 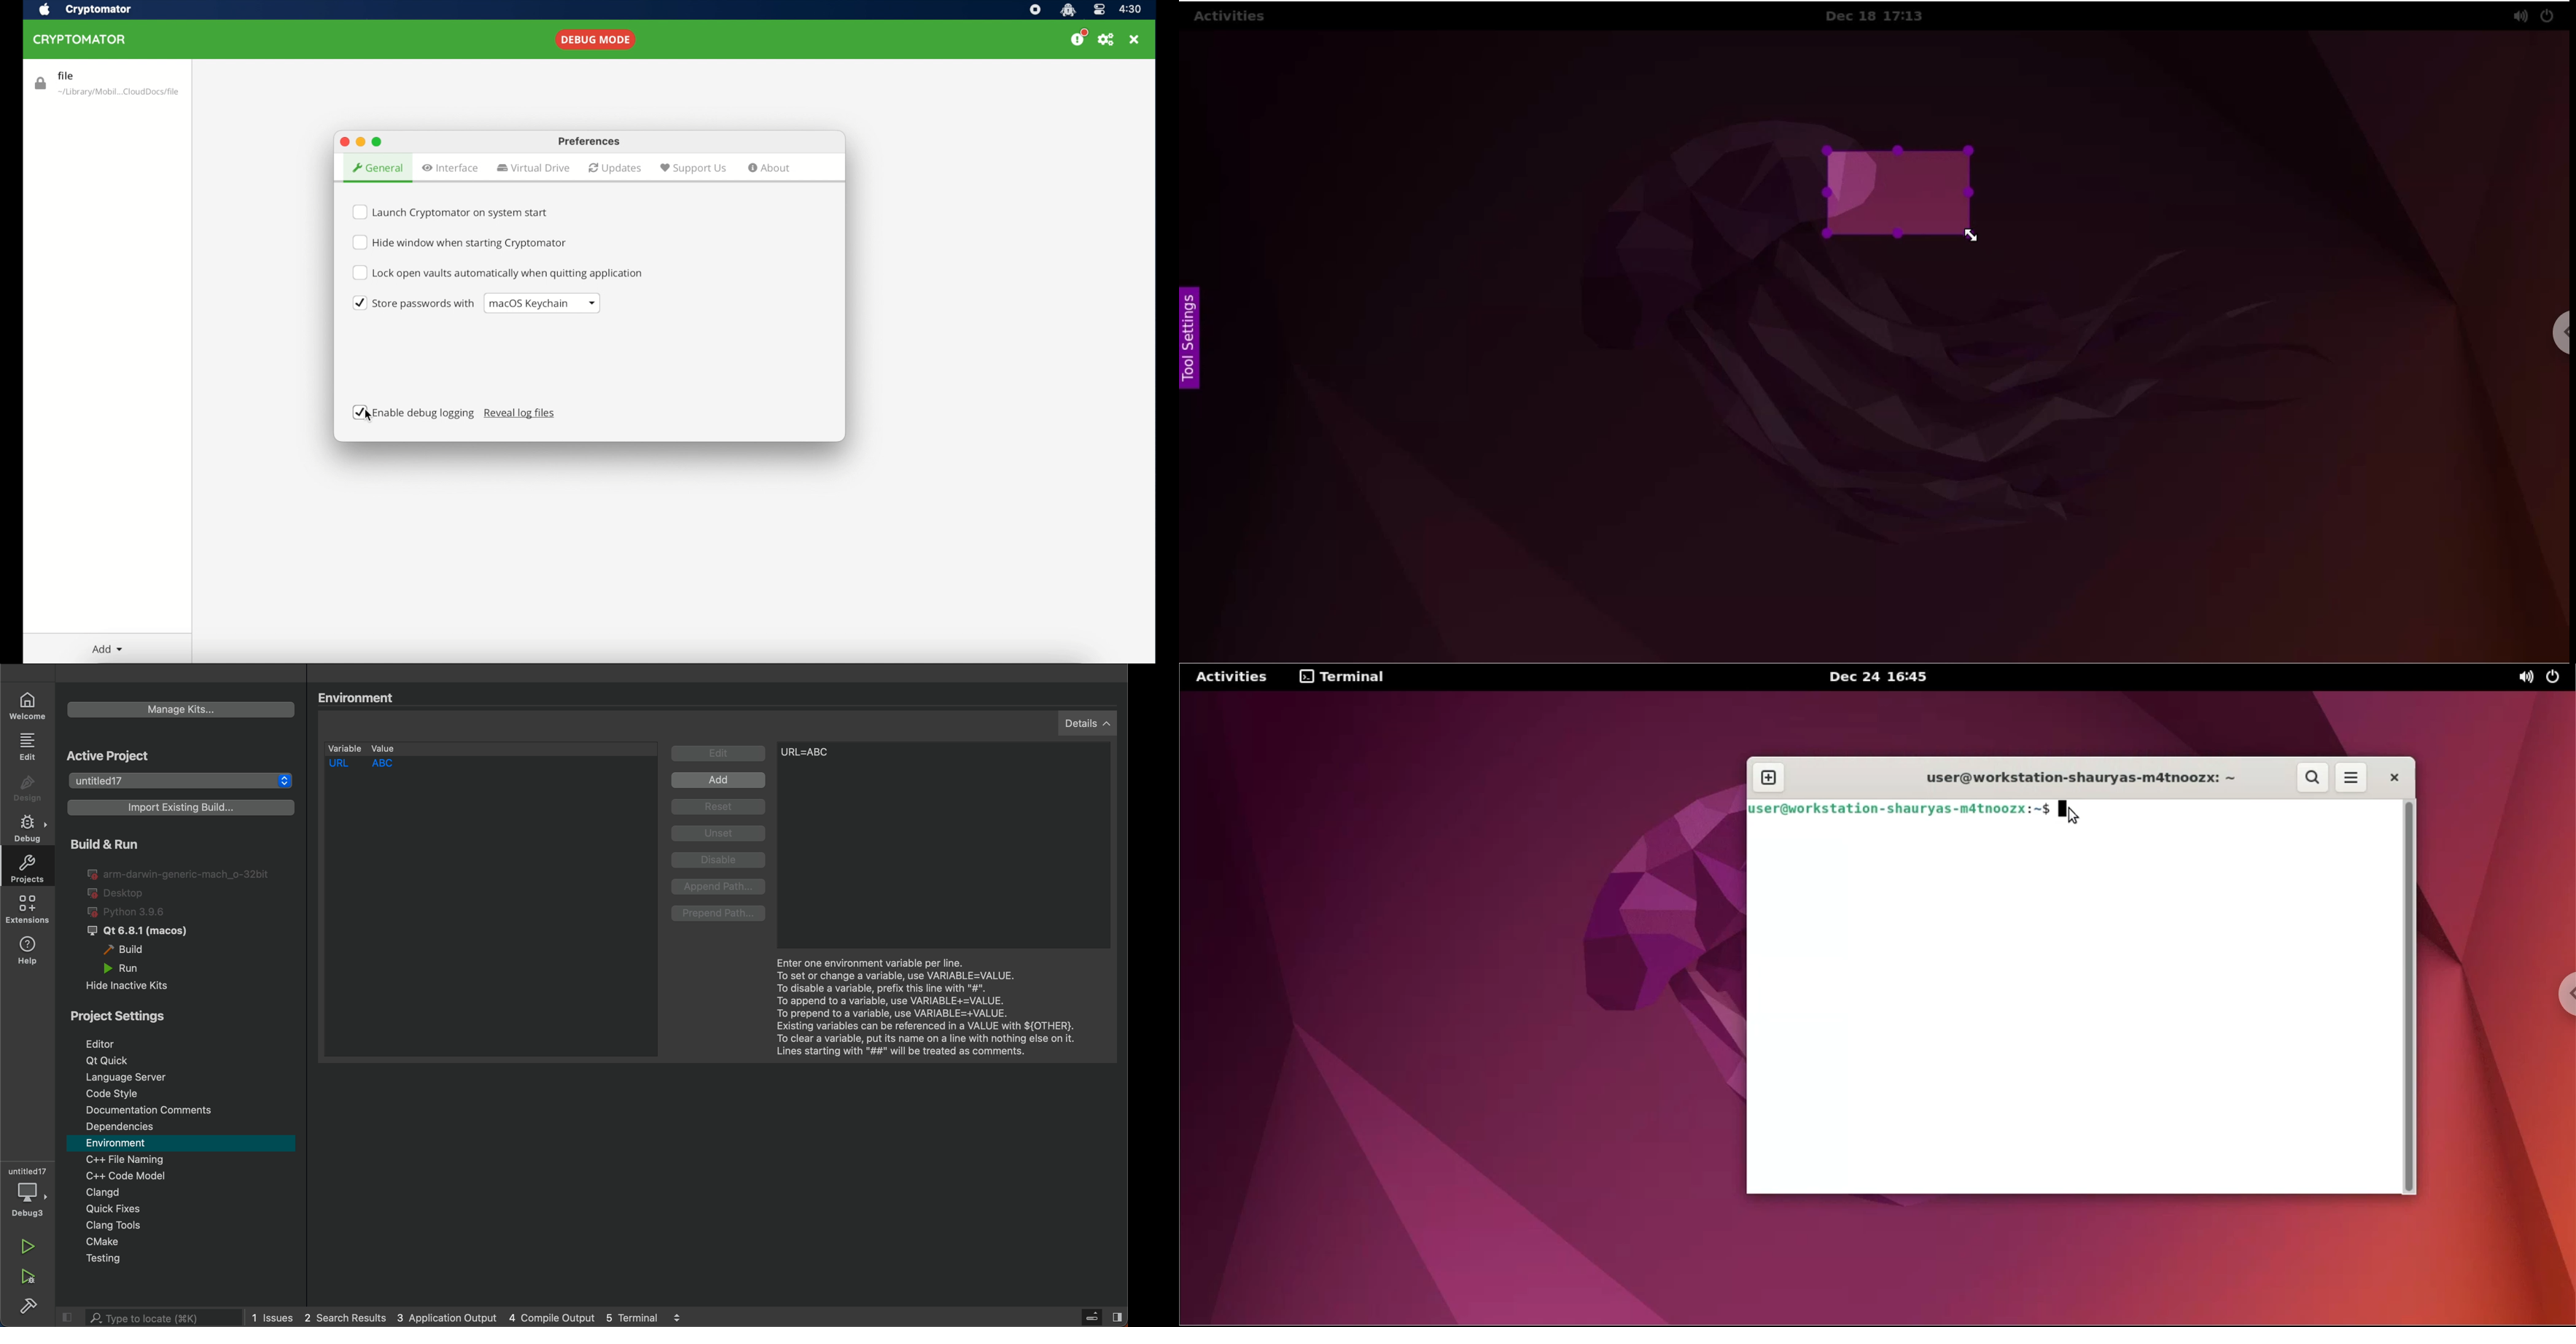 I want to click on debug mode, so click(x=597, y=39).